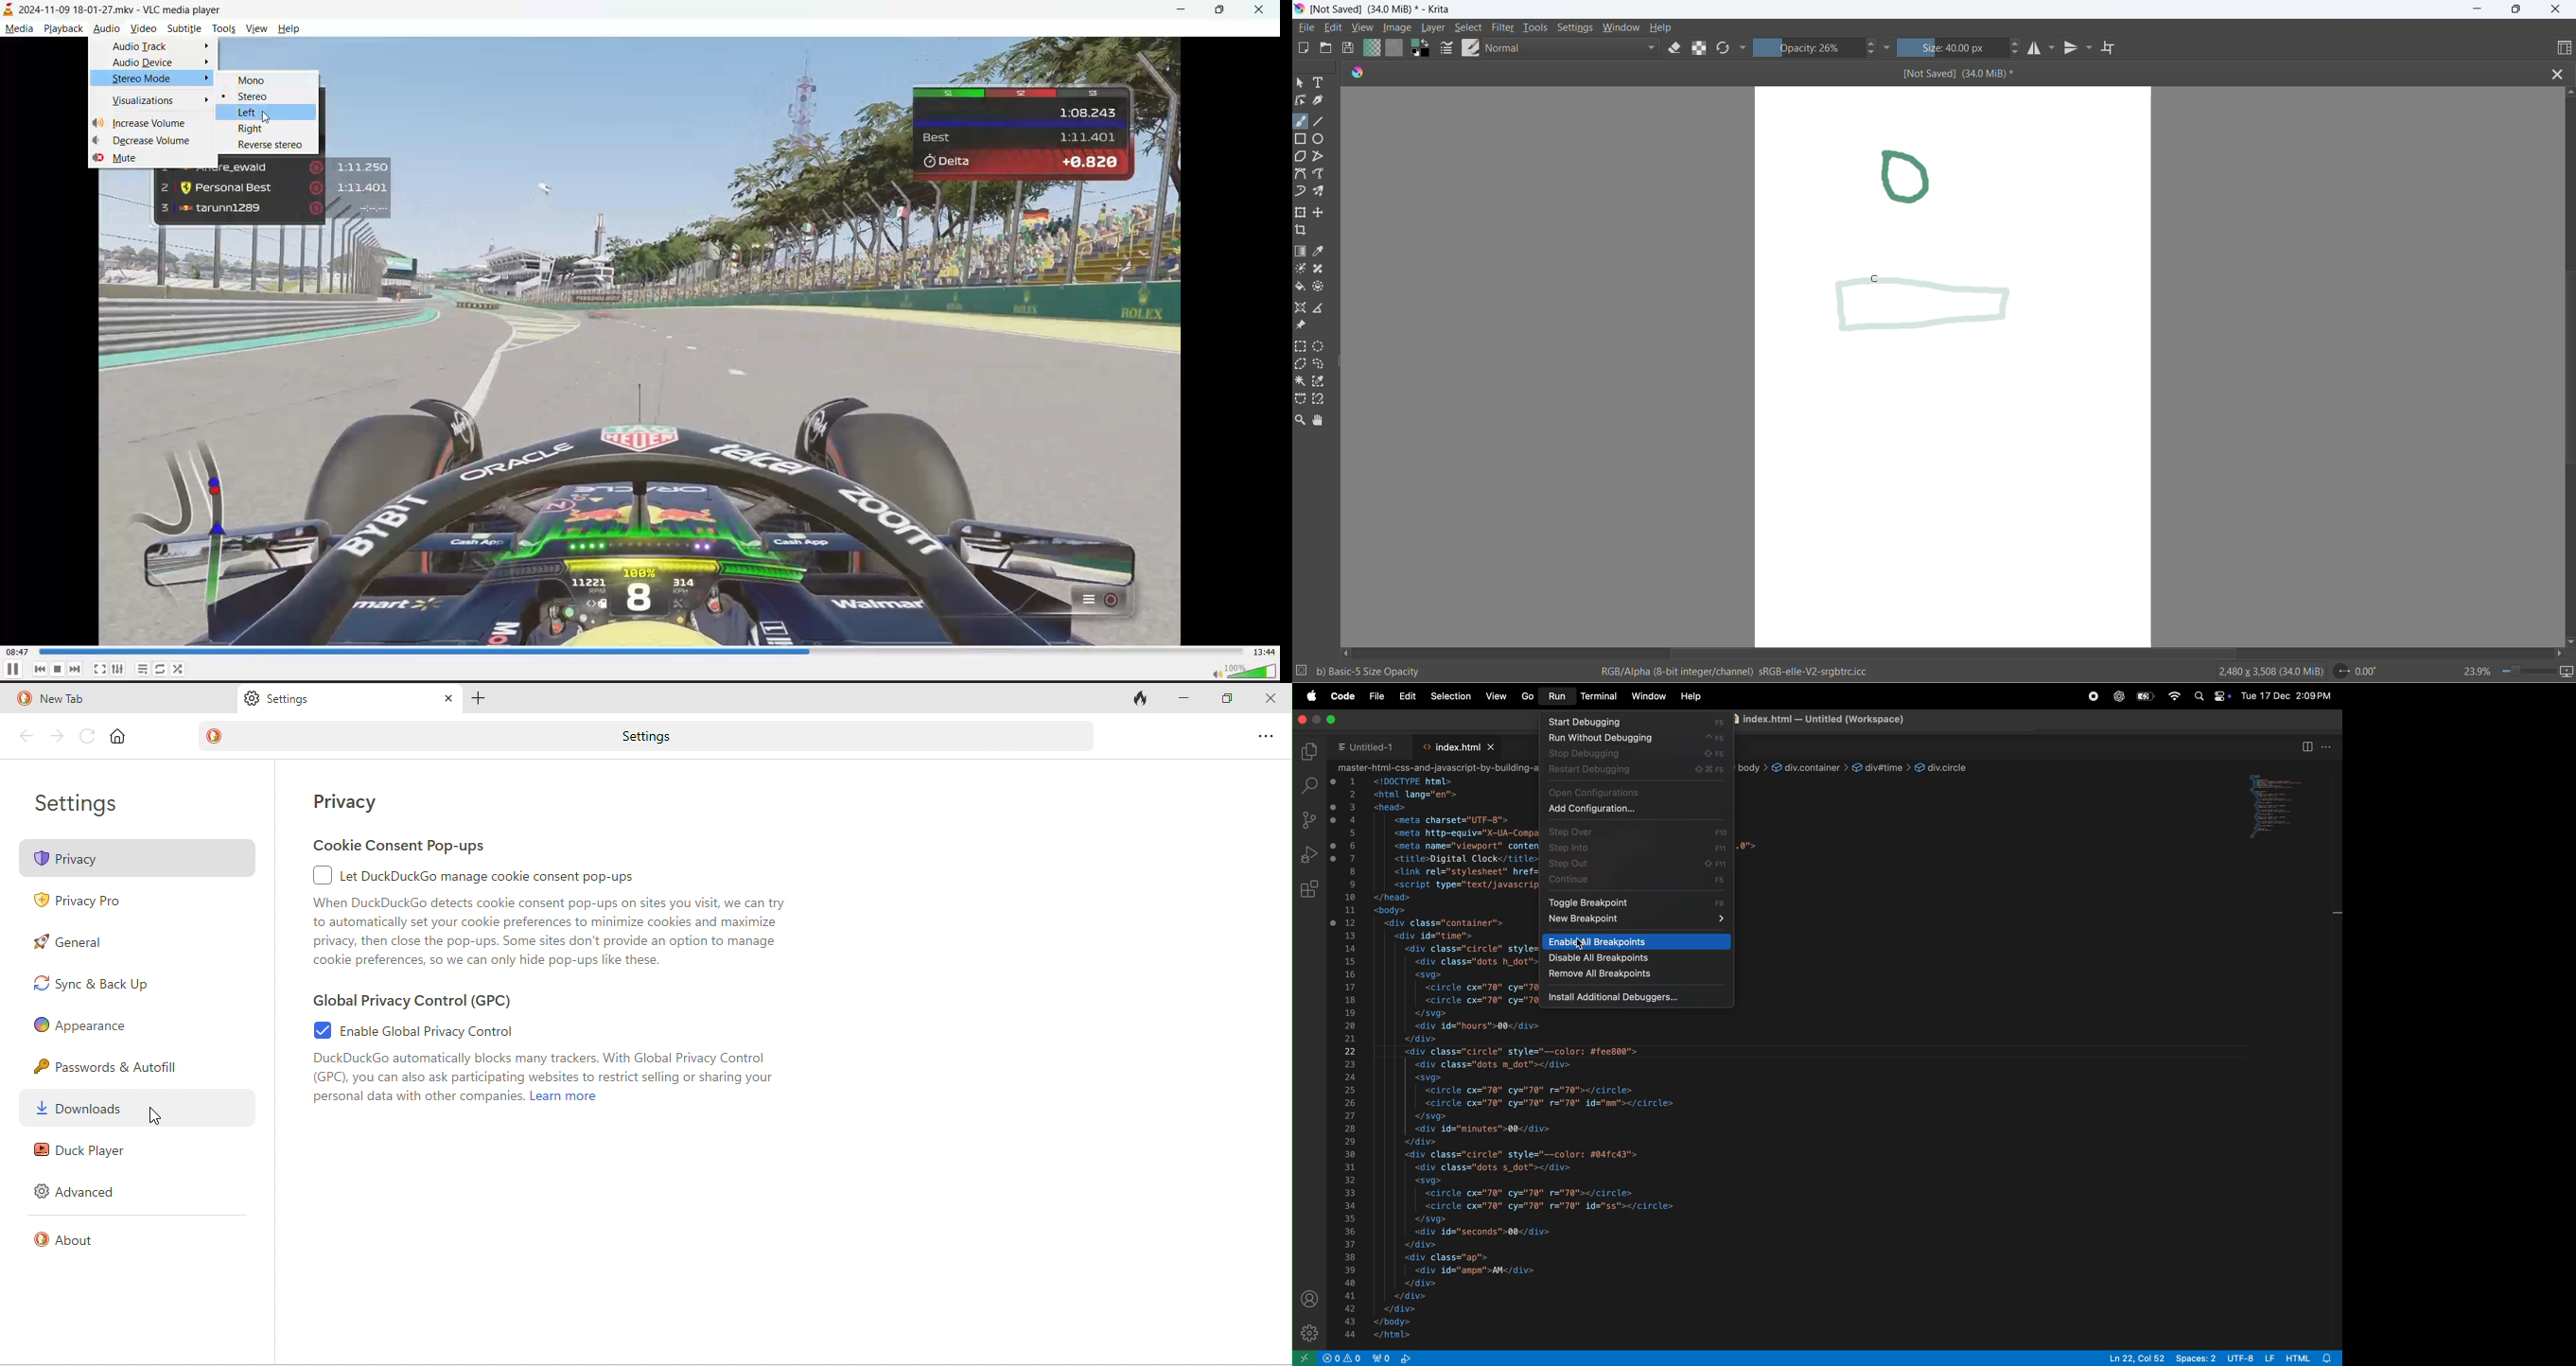 Image resolution: width=2576 pixels, height=1372 pixels. What do you see at coordinates (1303, 401) in the screenshot?
I see `Bezier curve selection tool ` at bounding box center [1303, 401].